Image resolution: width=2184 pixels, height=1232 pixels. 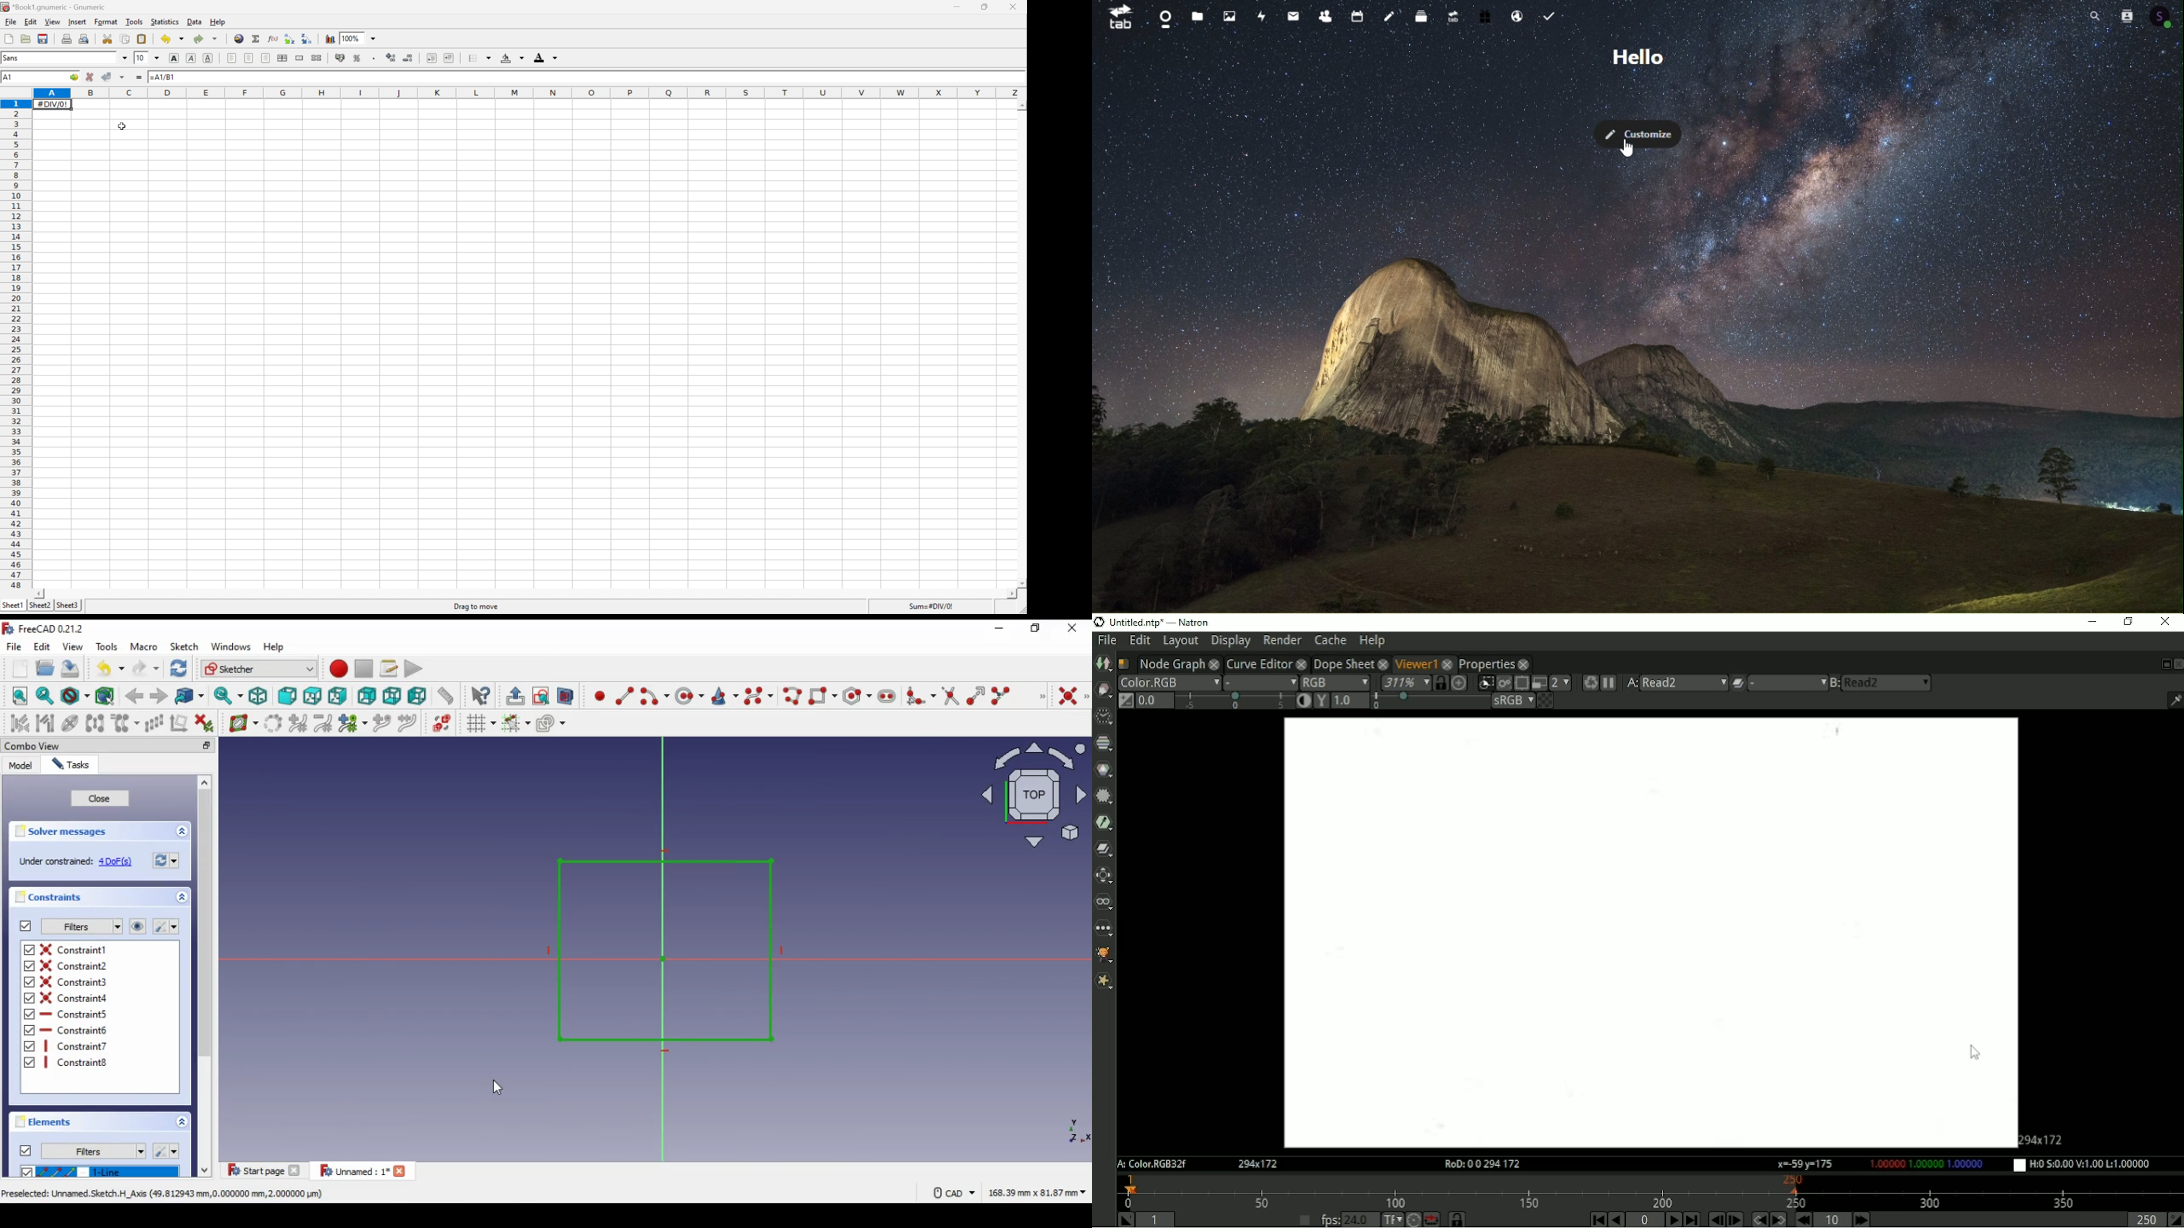 I want to click on sketcher geometries, so click(x=1042, y=695).